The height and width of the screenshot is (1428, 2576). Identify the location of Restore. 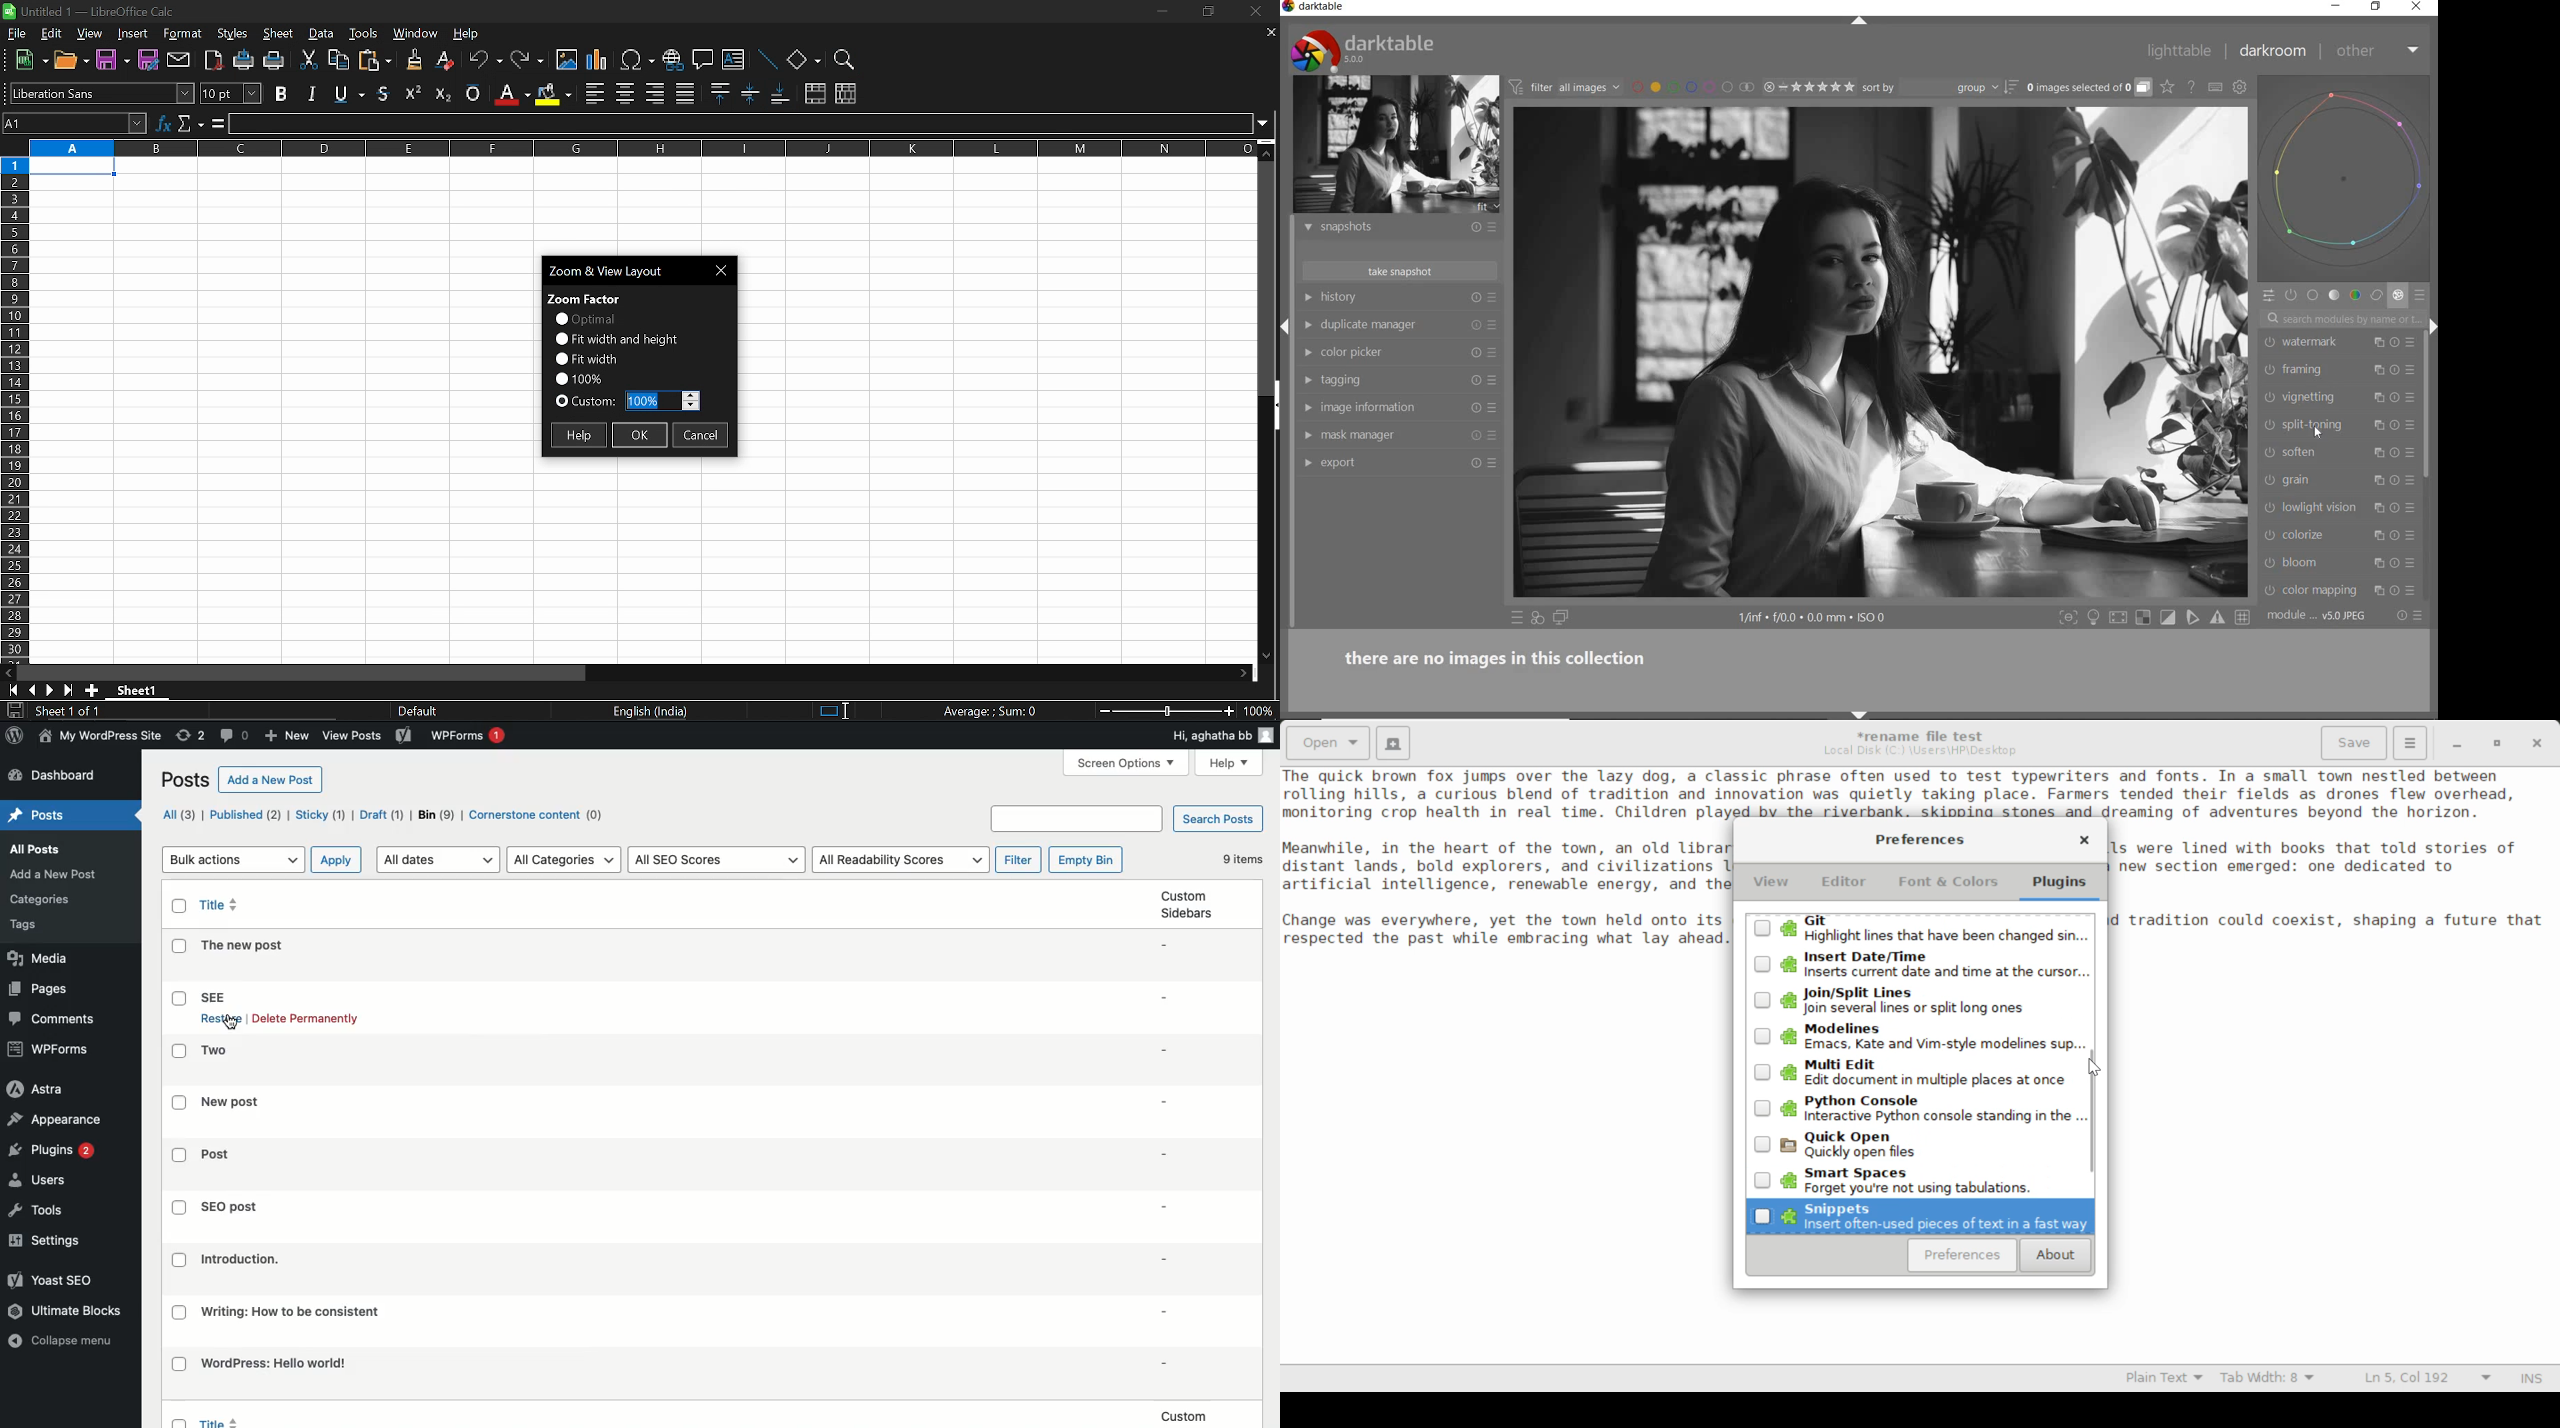
(220, 1021).